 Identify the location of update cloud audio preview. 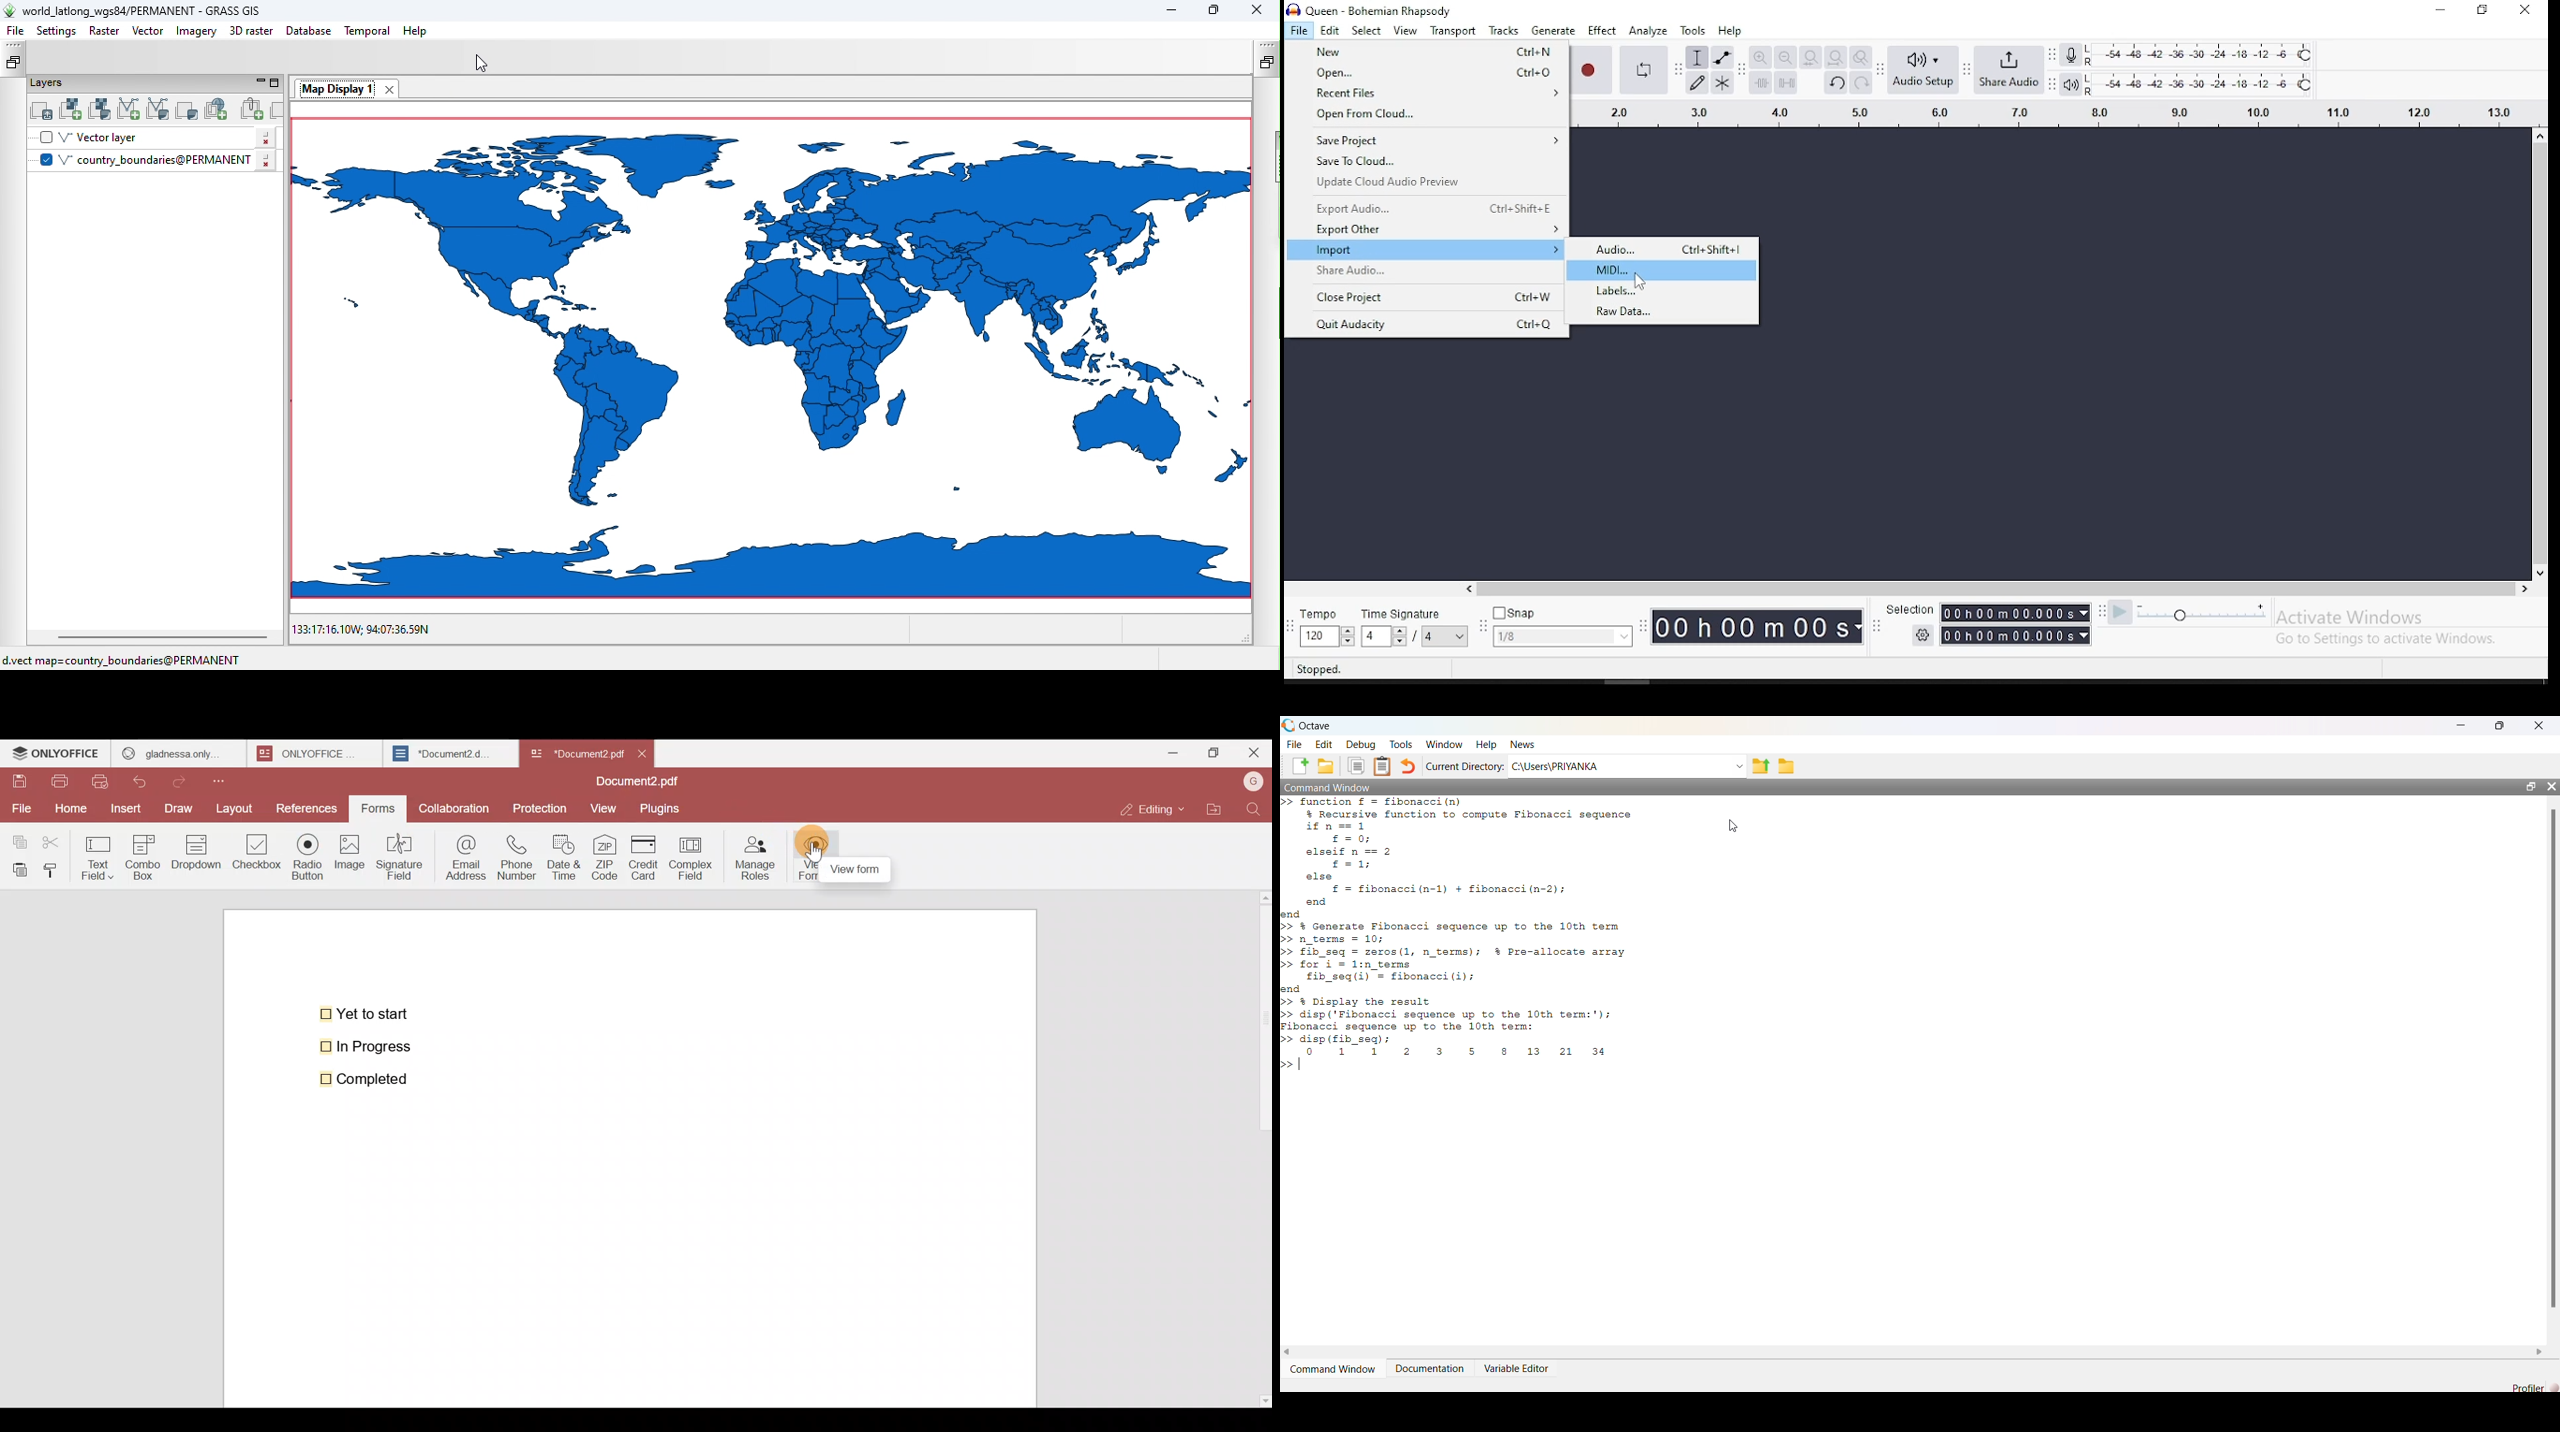
(1426, 183).